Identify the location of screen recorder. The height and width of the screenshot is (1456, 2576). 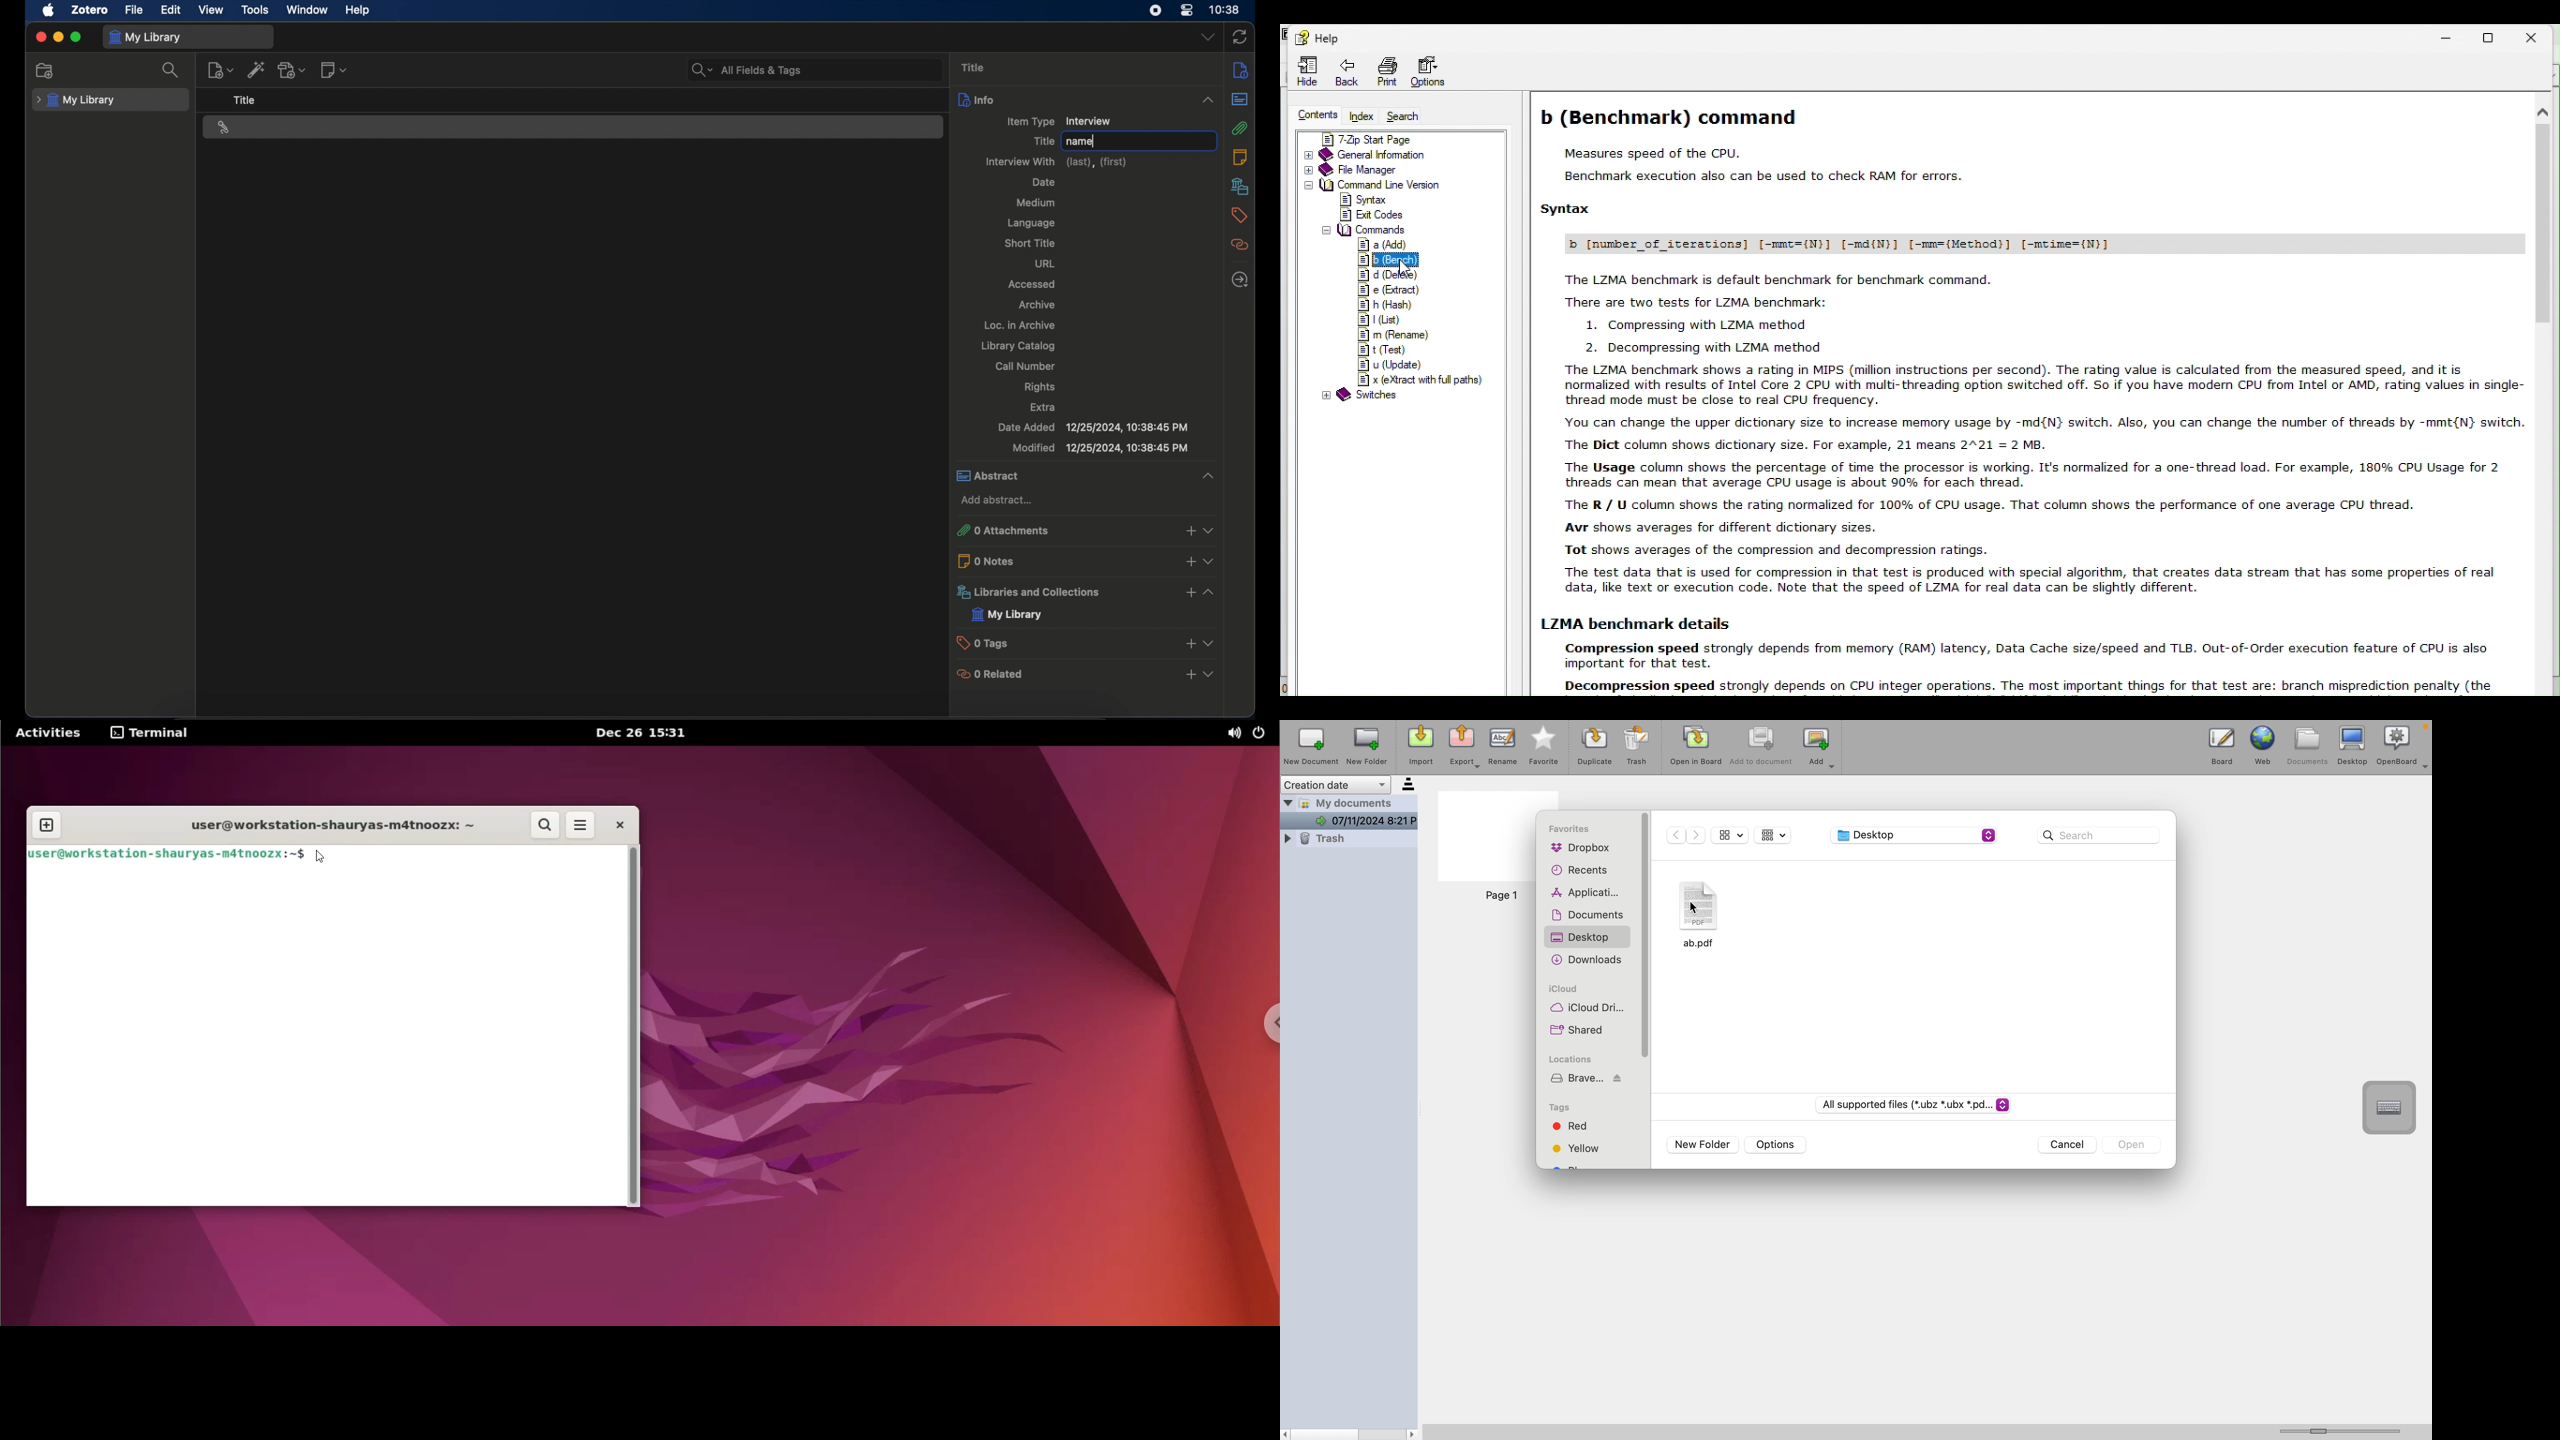
(1155, 10).